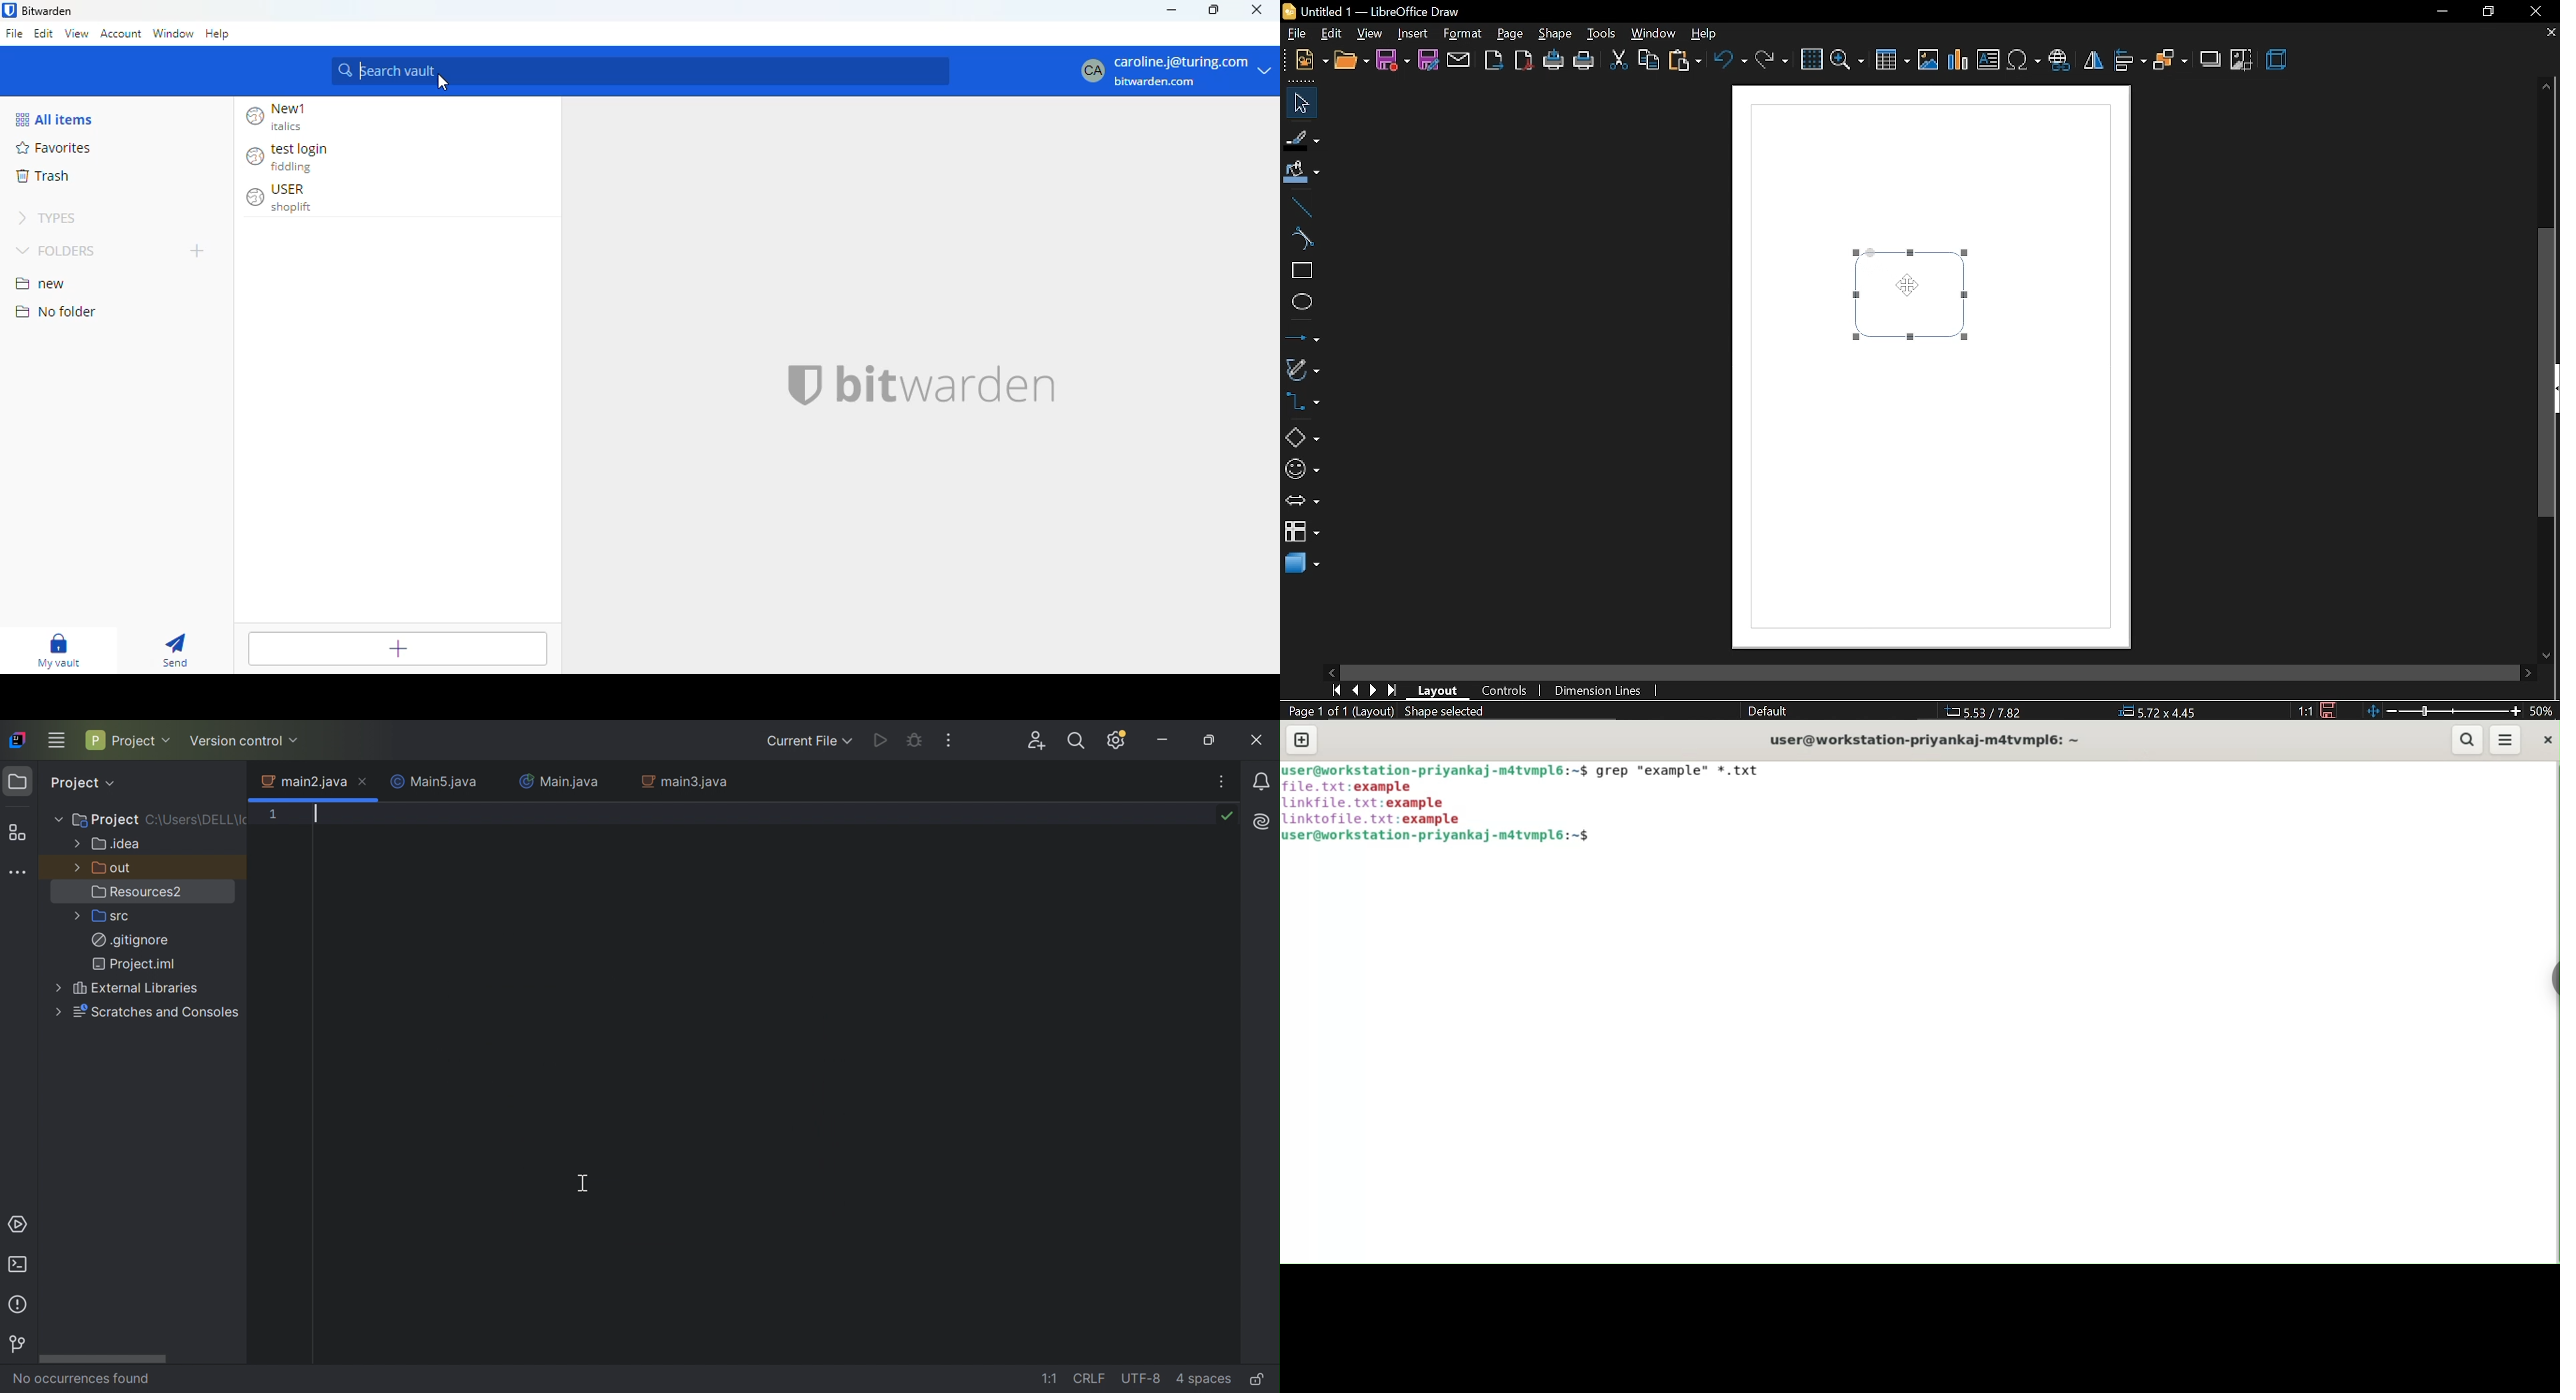 The width and height of the screenshot is (2576, 1400). I want to click on ellipse, so click(1302, 305).